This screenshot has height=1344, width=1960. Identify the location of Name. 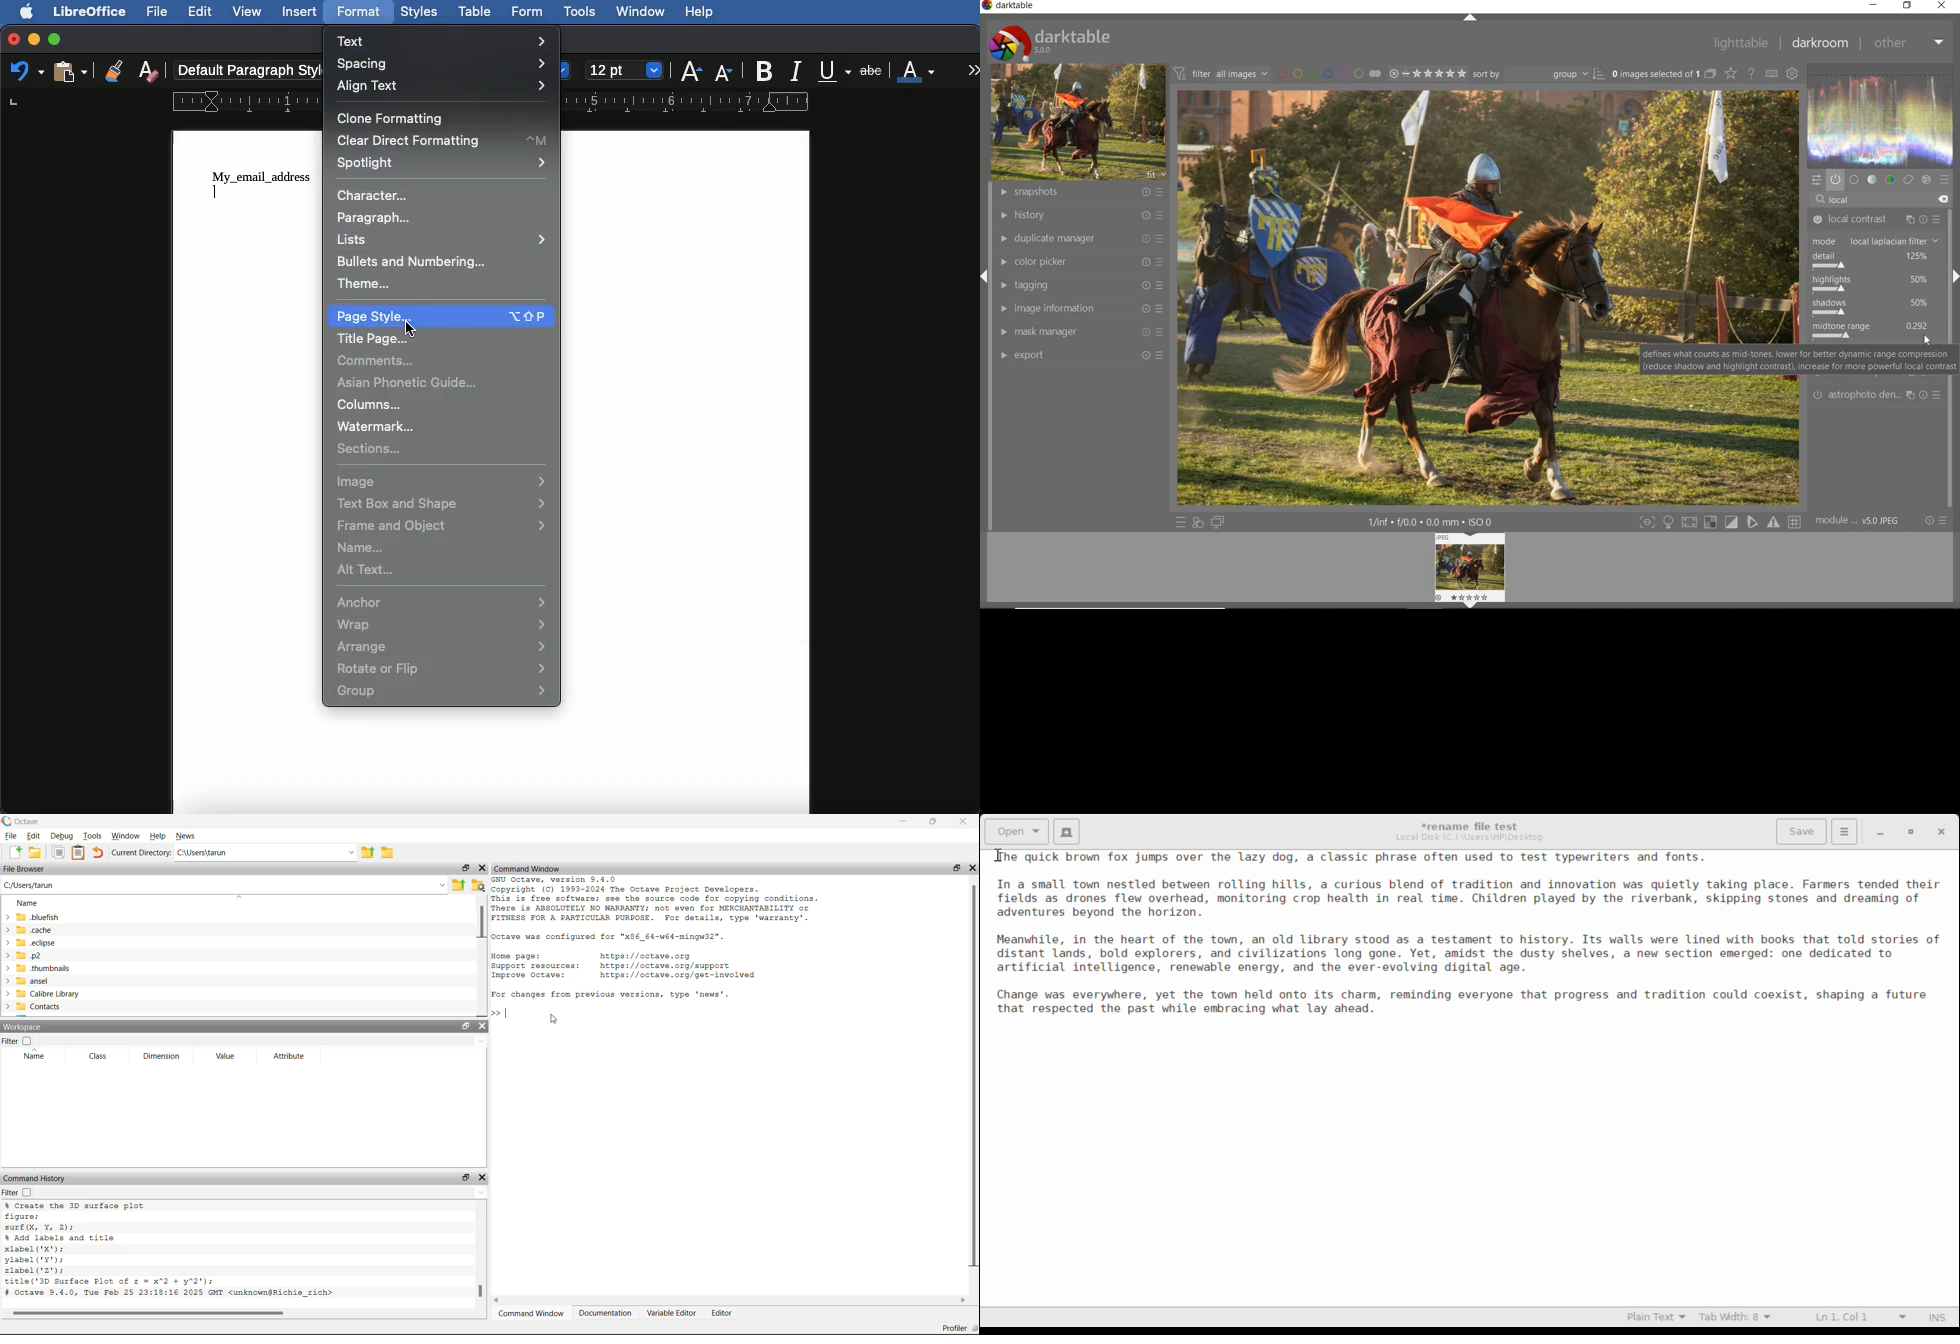
(364, 547).